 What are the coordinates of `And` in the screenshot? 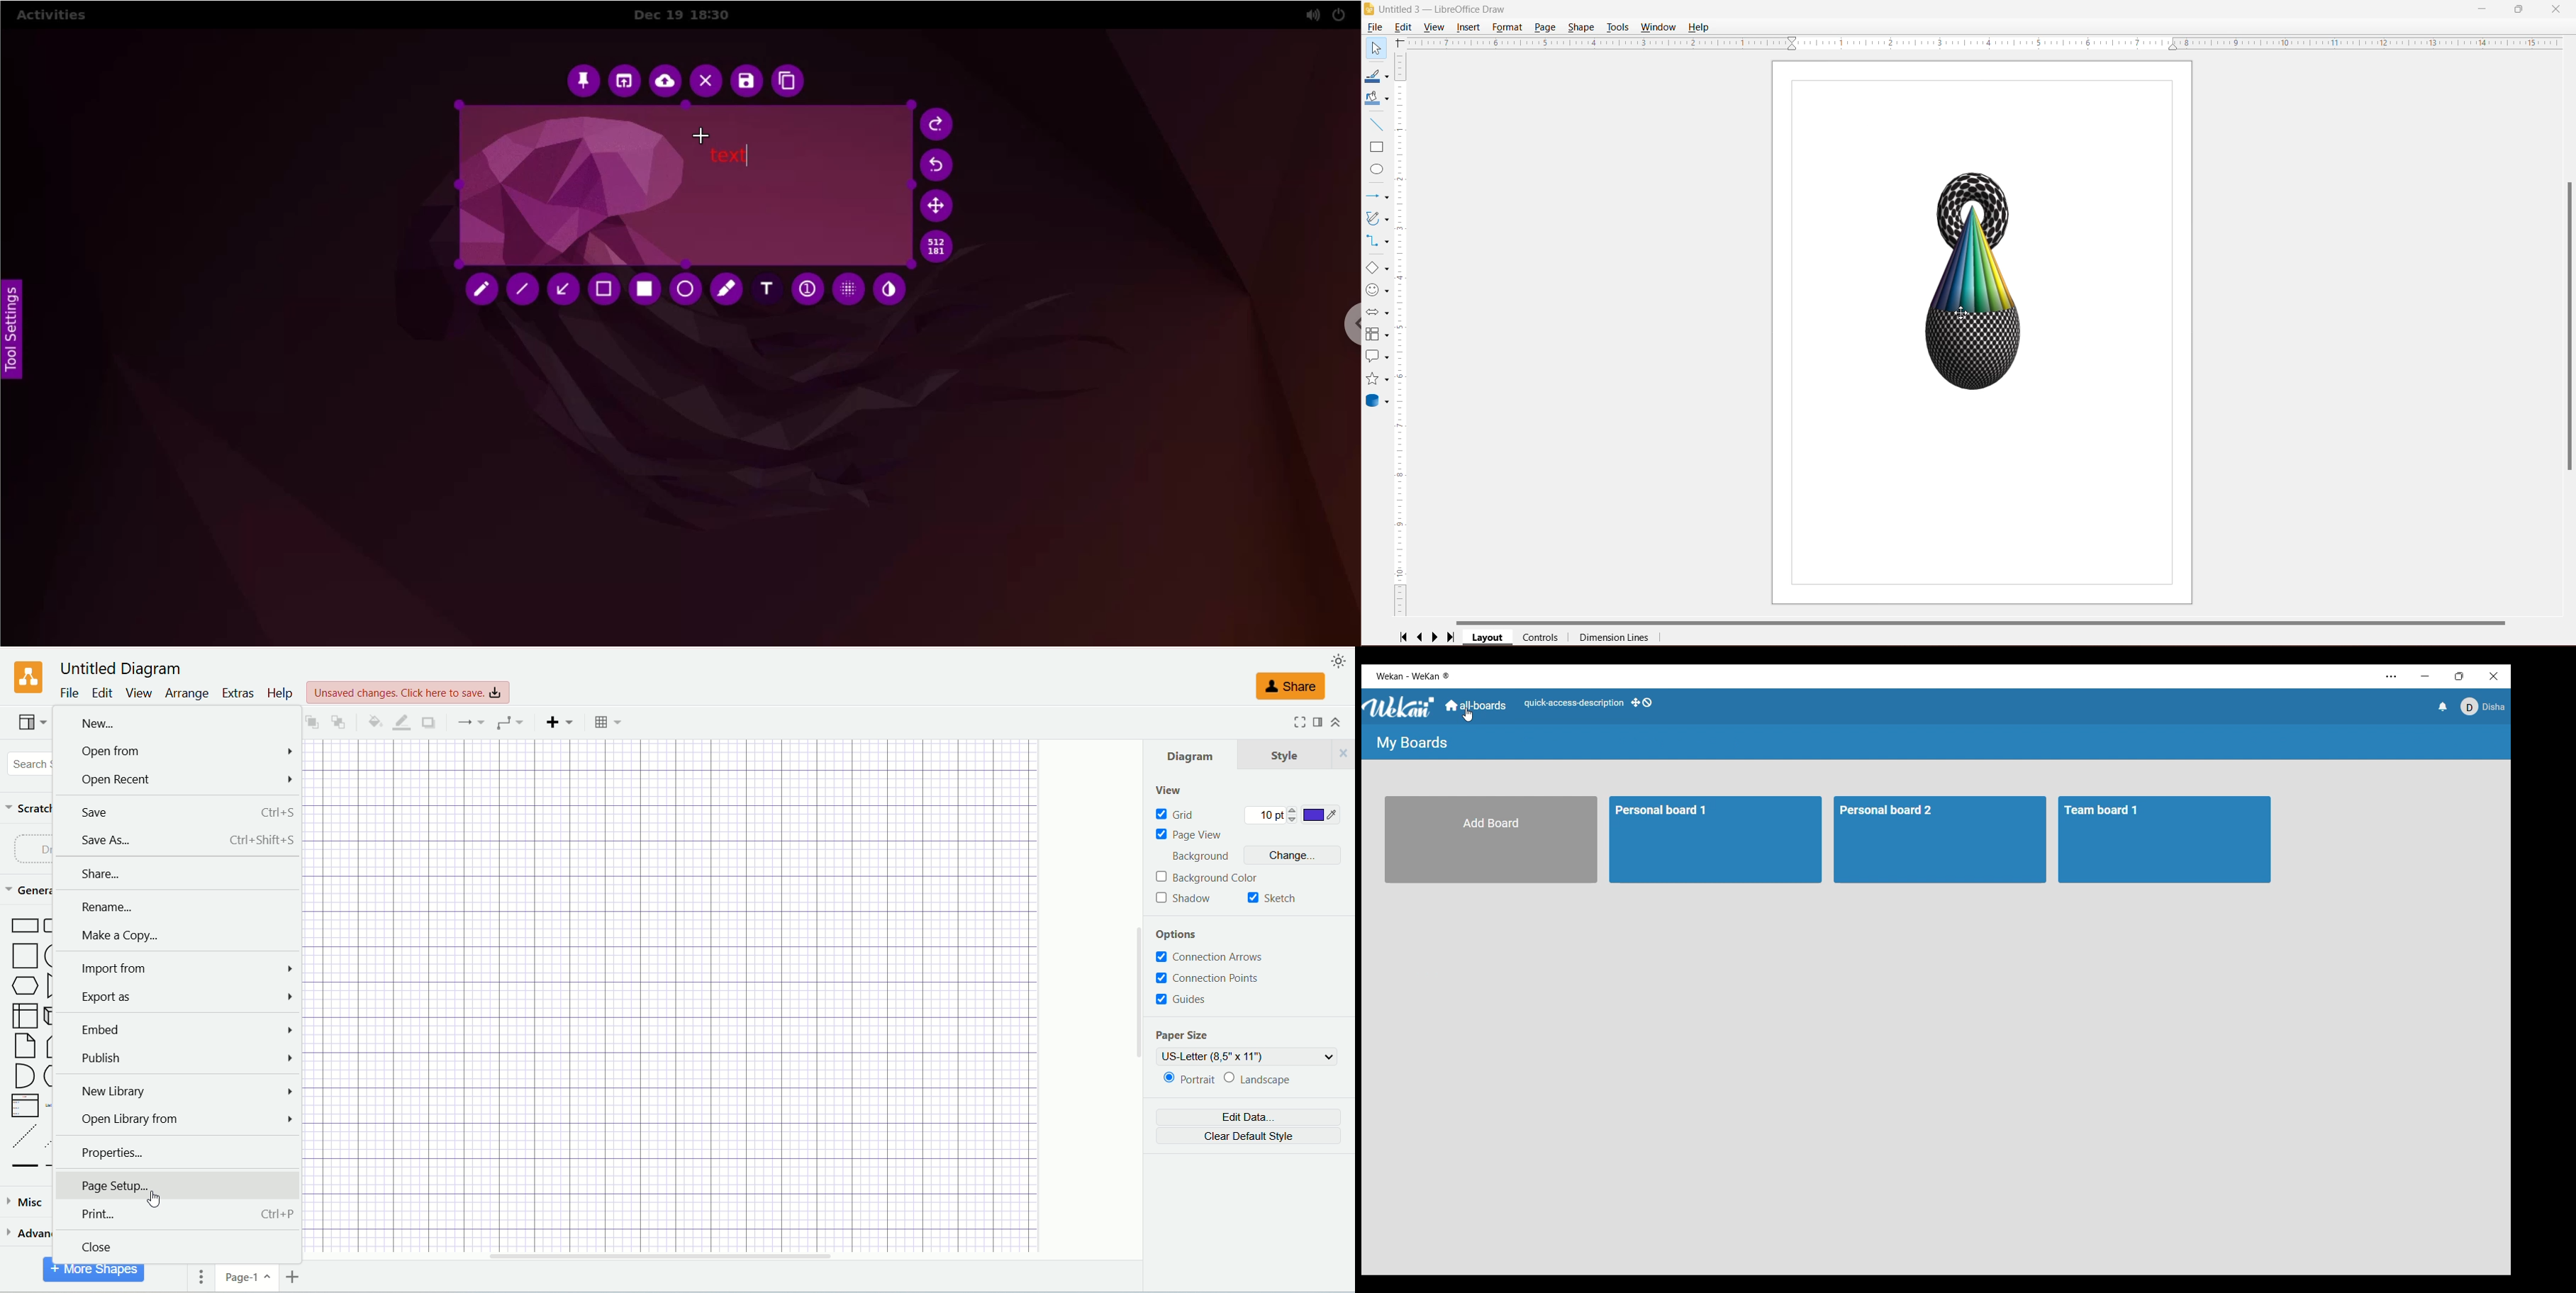 It's located at (23, 1076).